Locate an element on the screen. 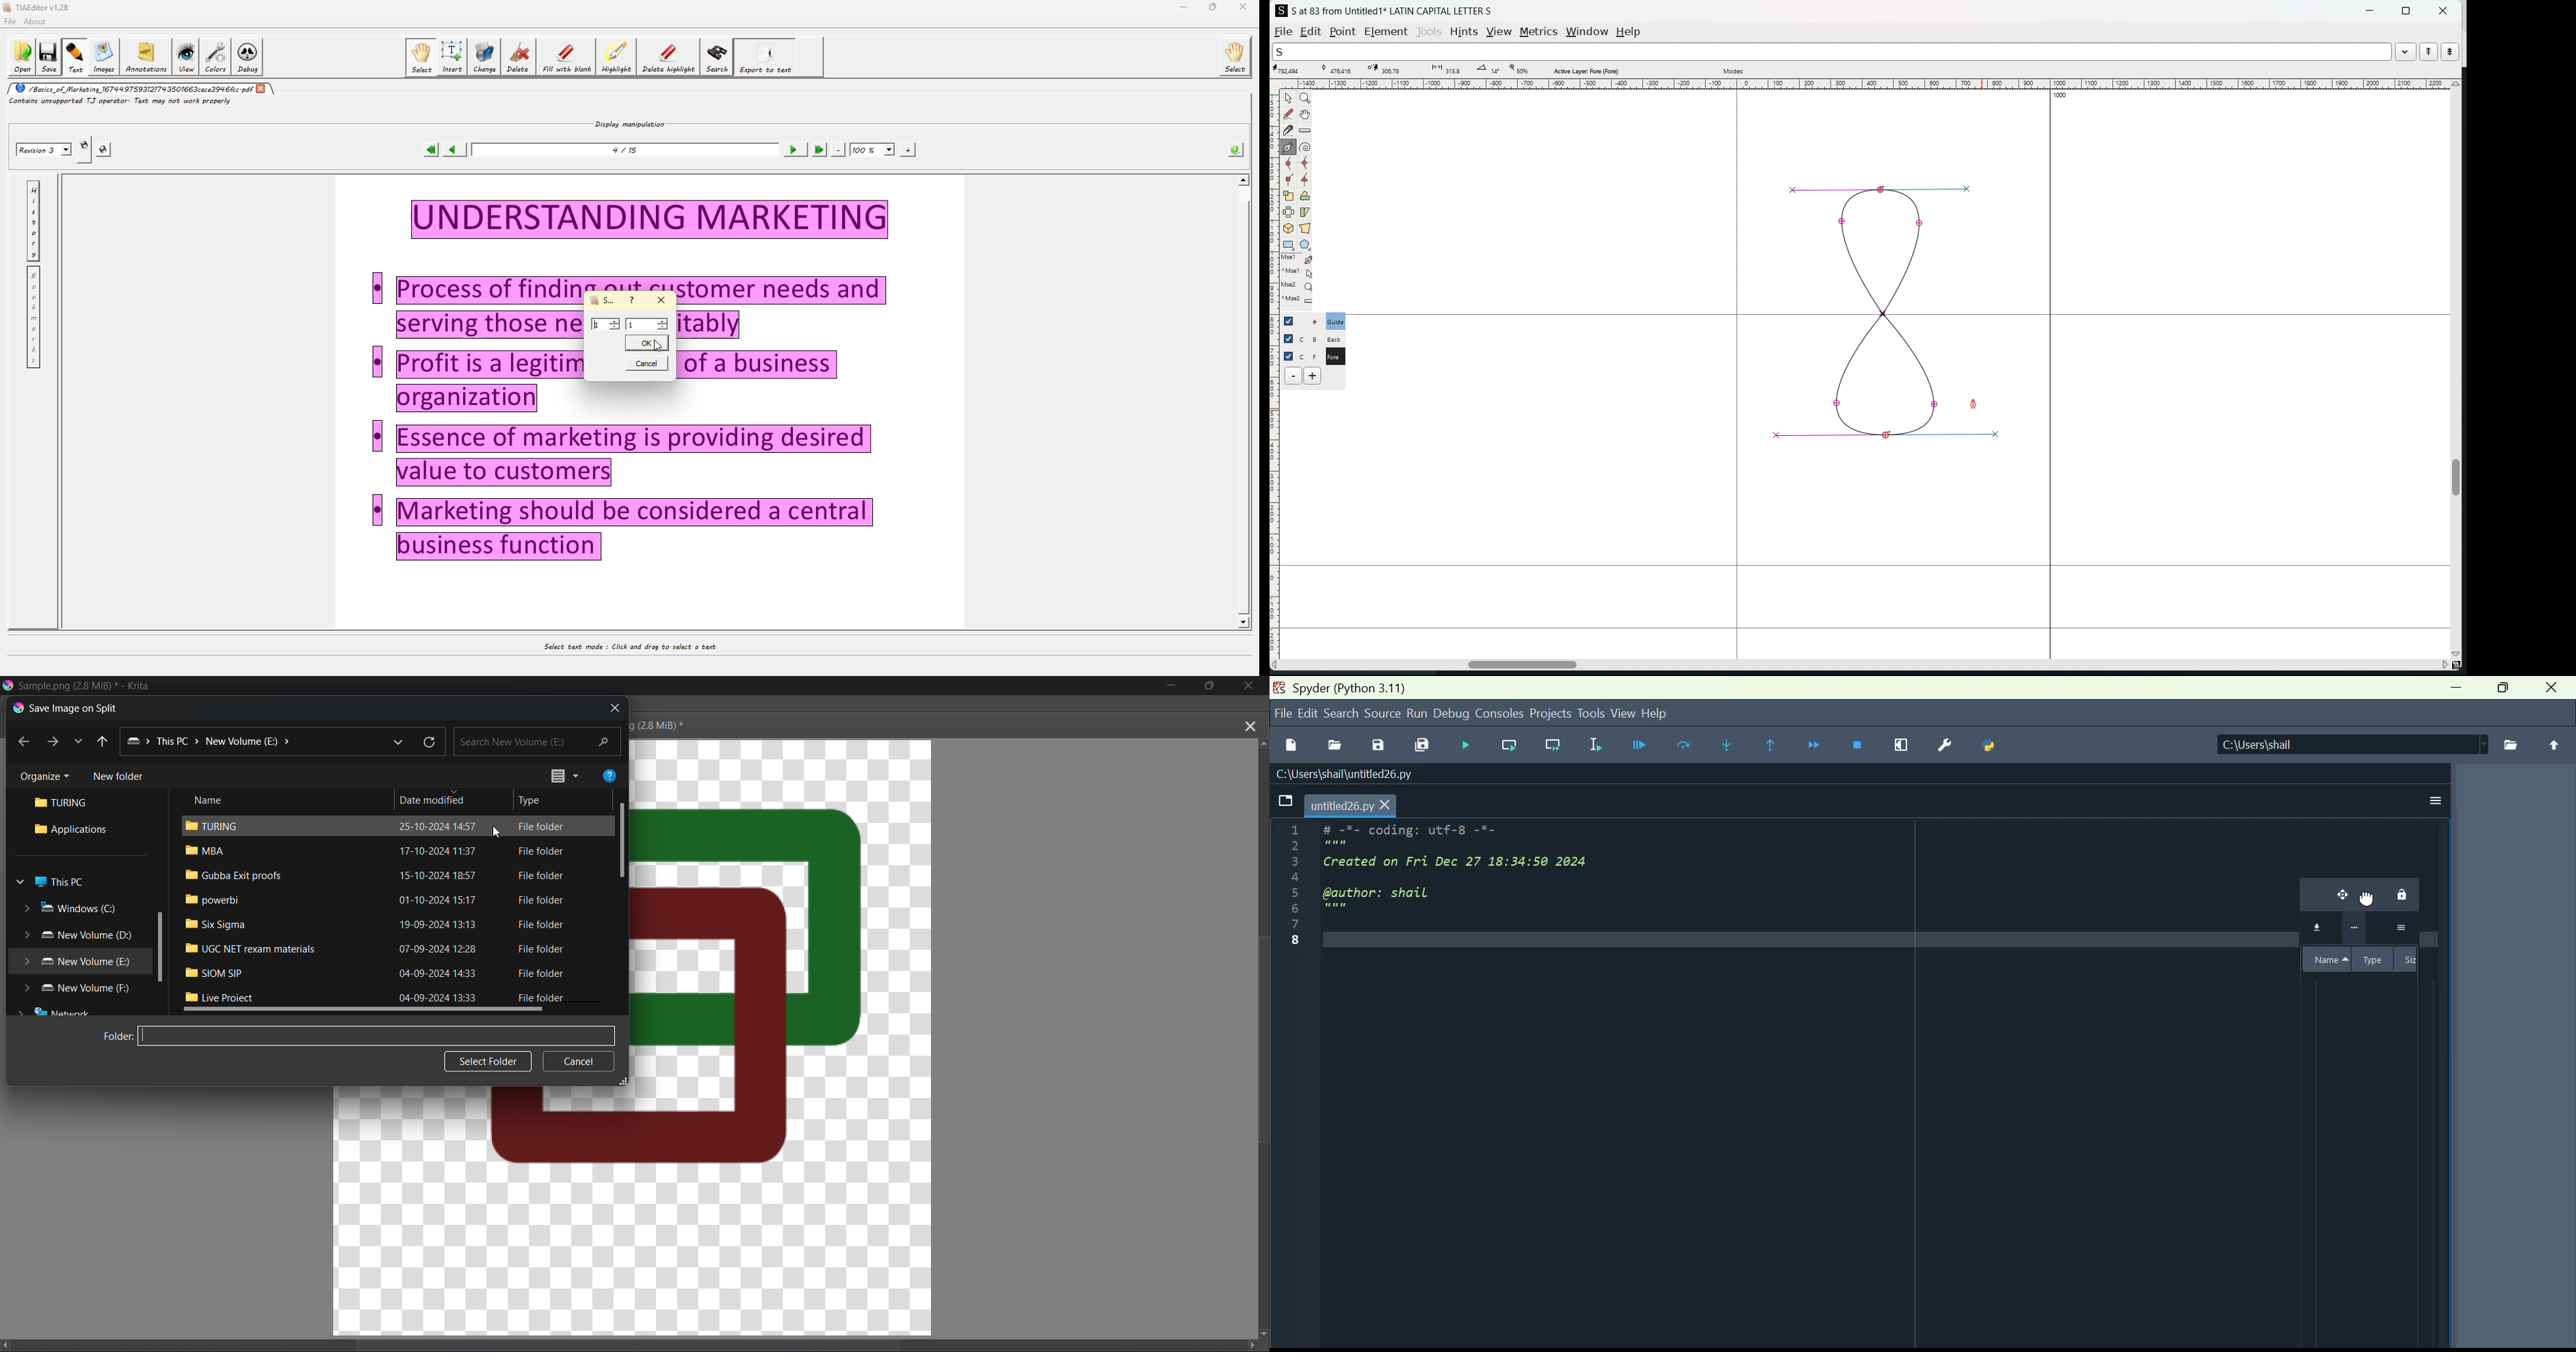  skew selection is located at coordinates (1305, 213).